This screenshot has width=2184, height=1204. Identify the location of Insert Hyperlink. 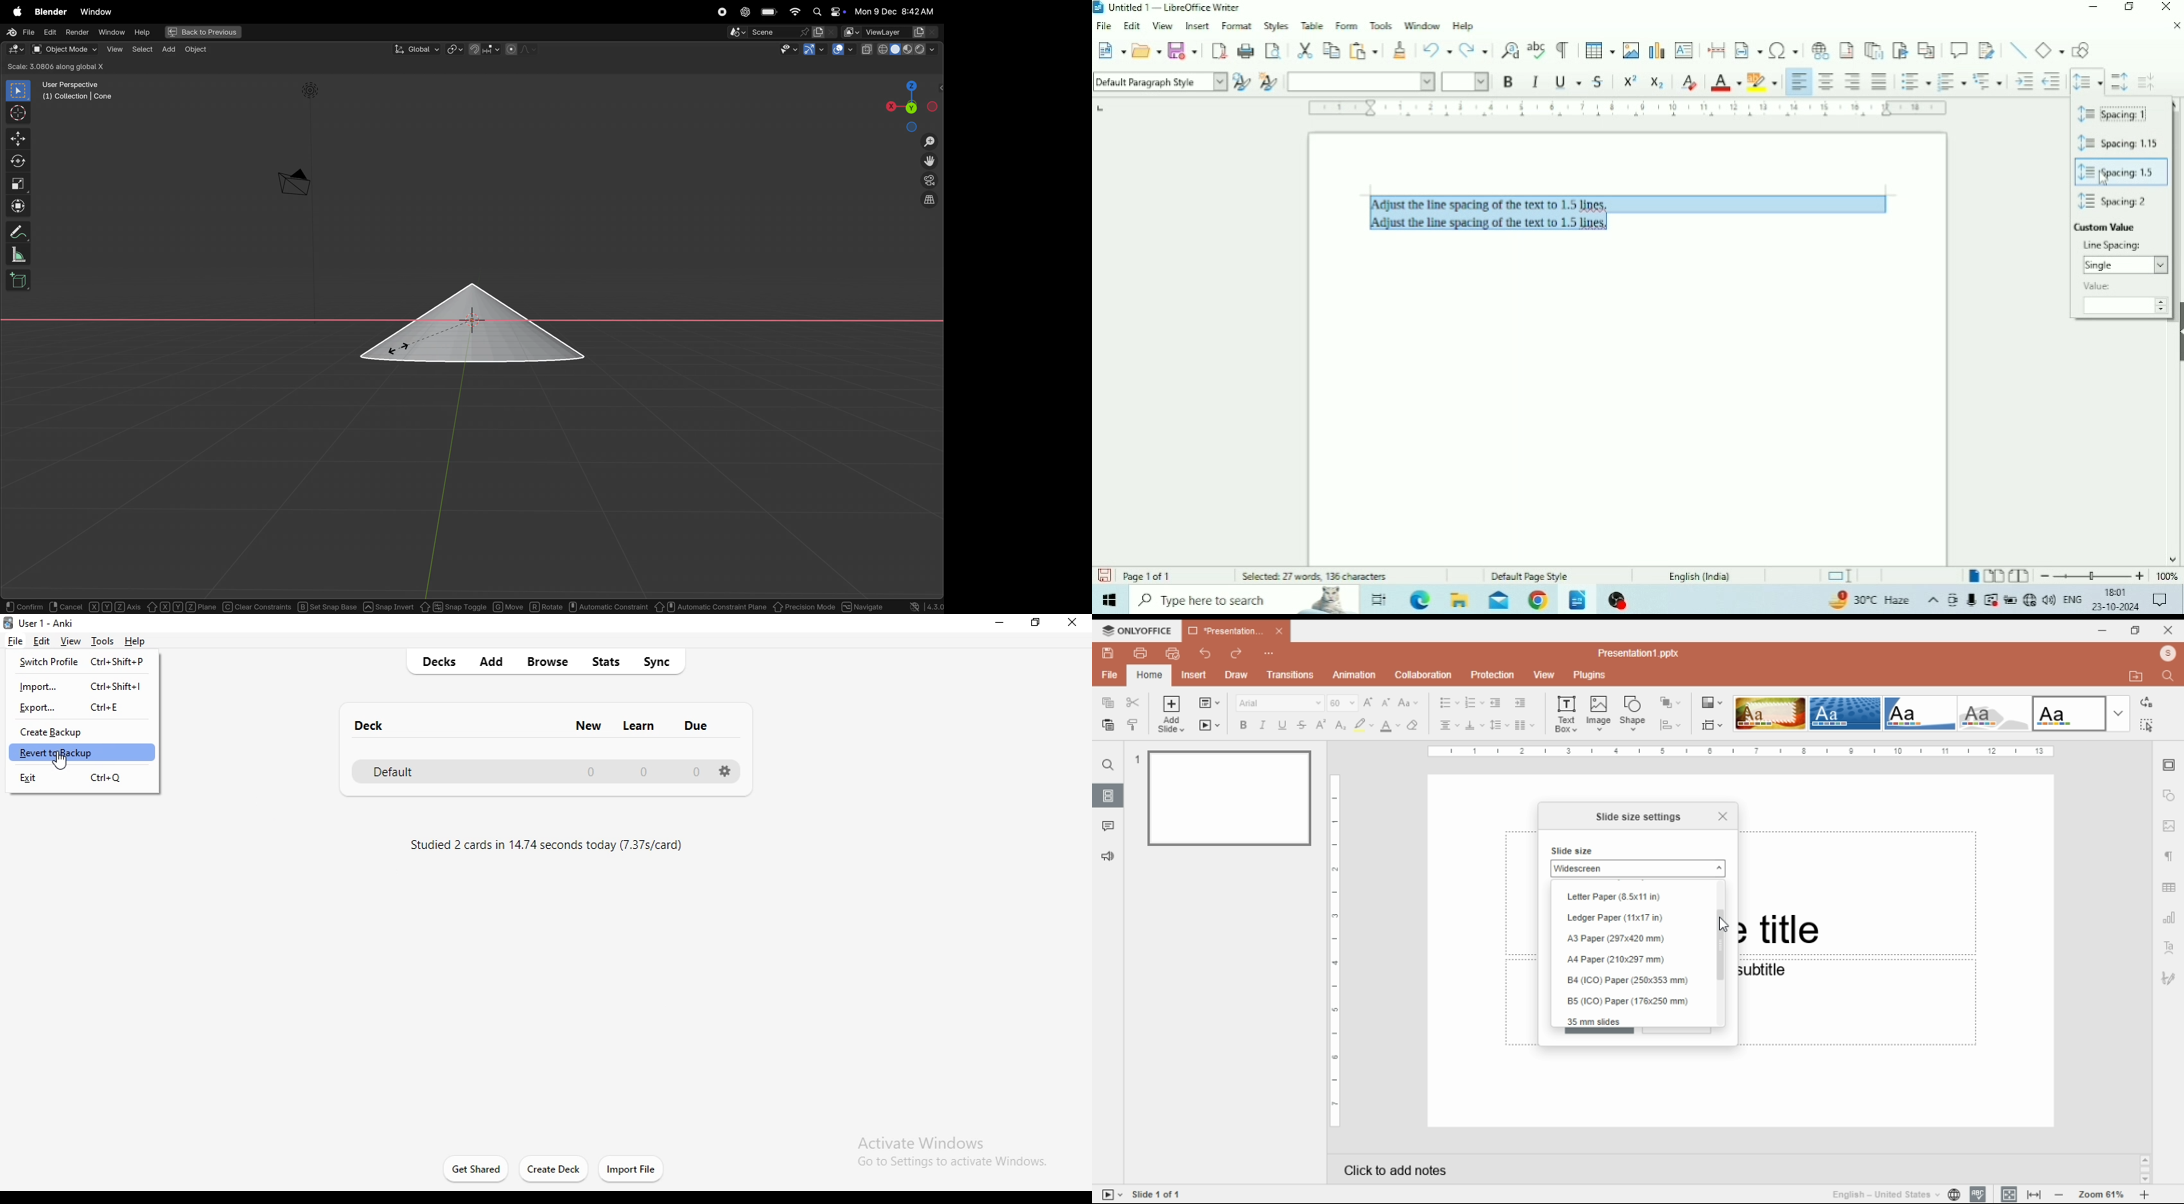
(1820, 49).